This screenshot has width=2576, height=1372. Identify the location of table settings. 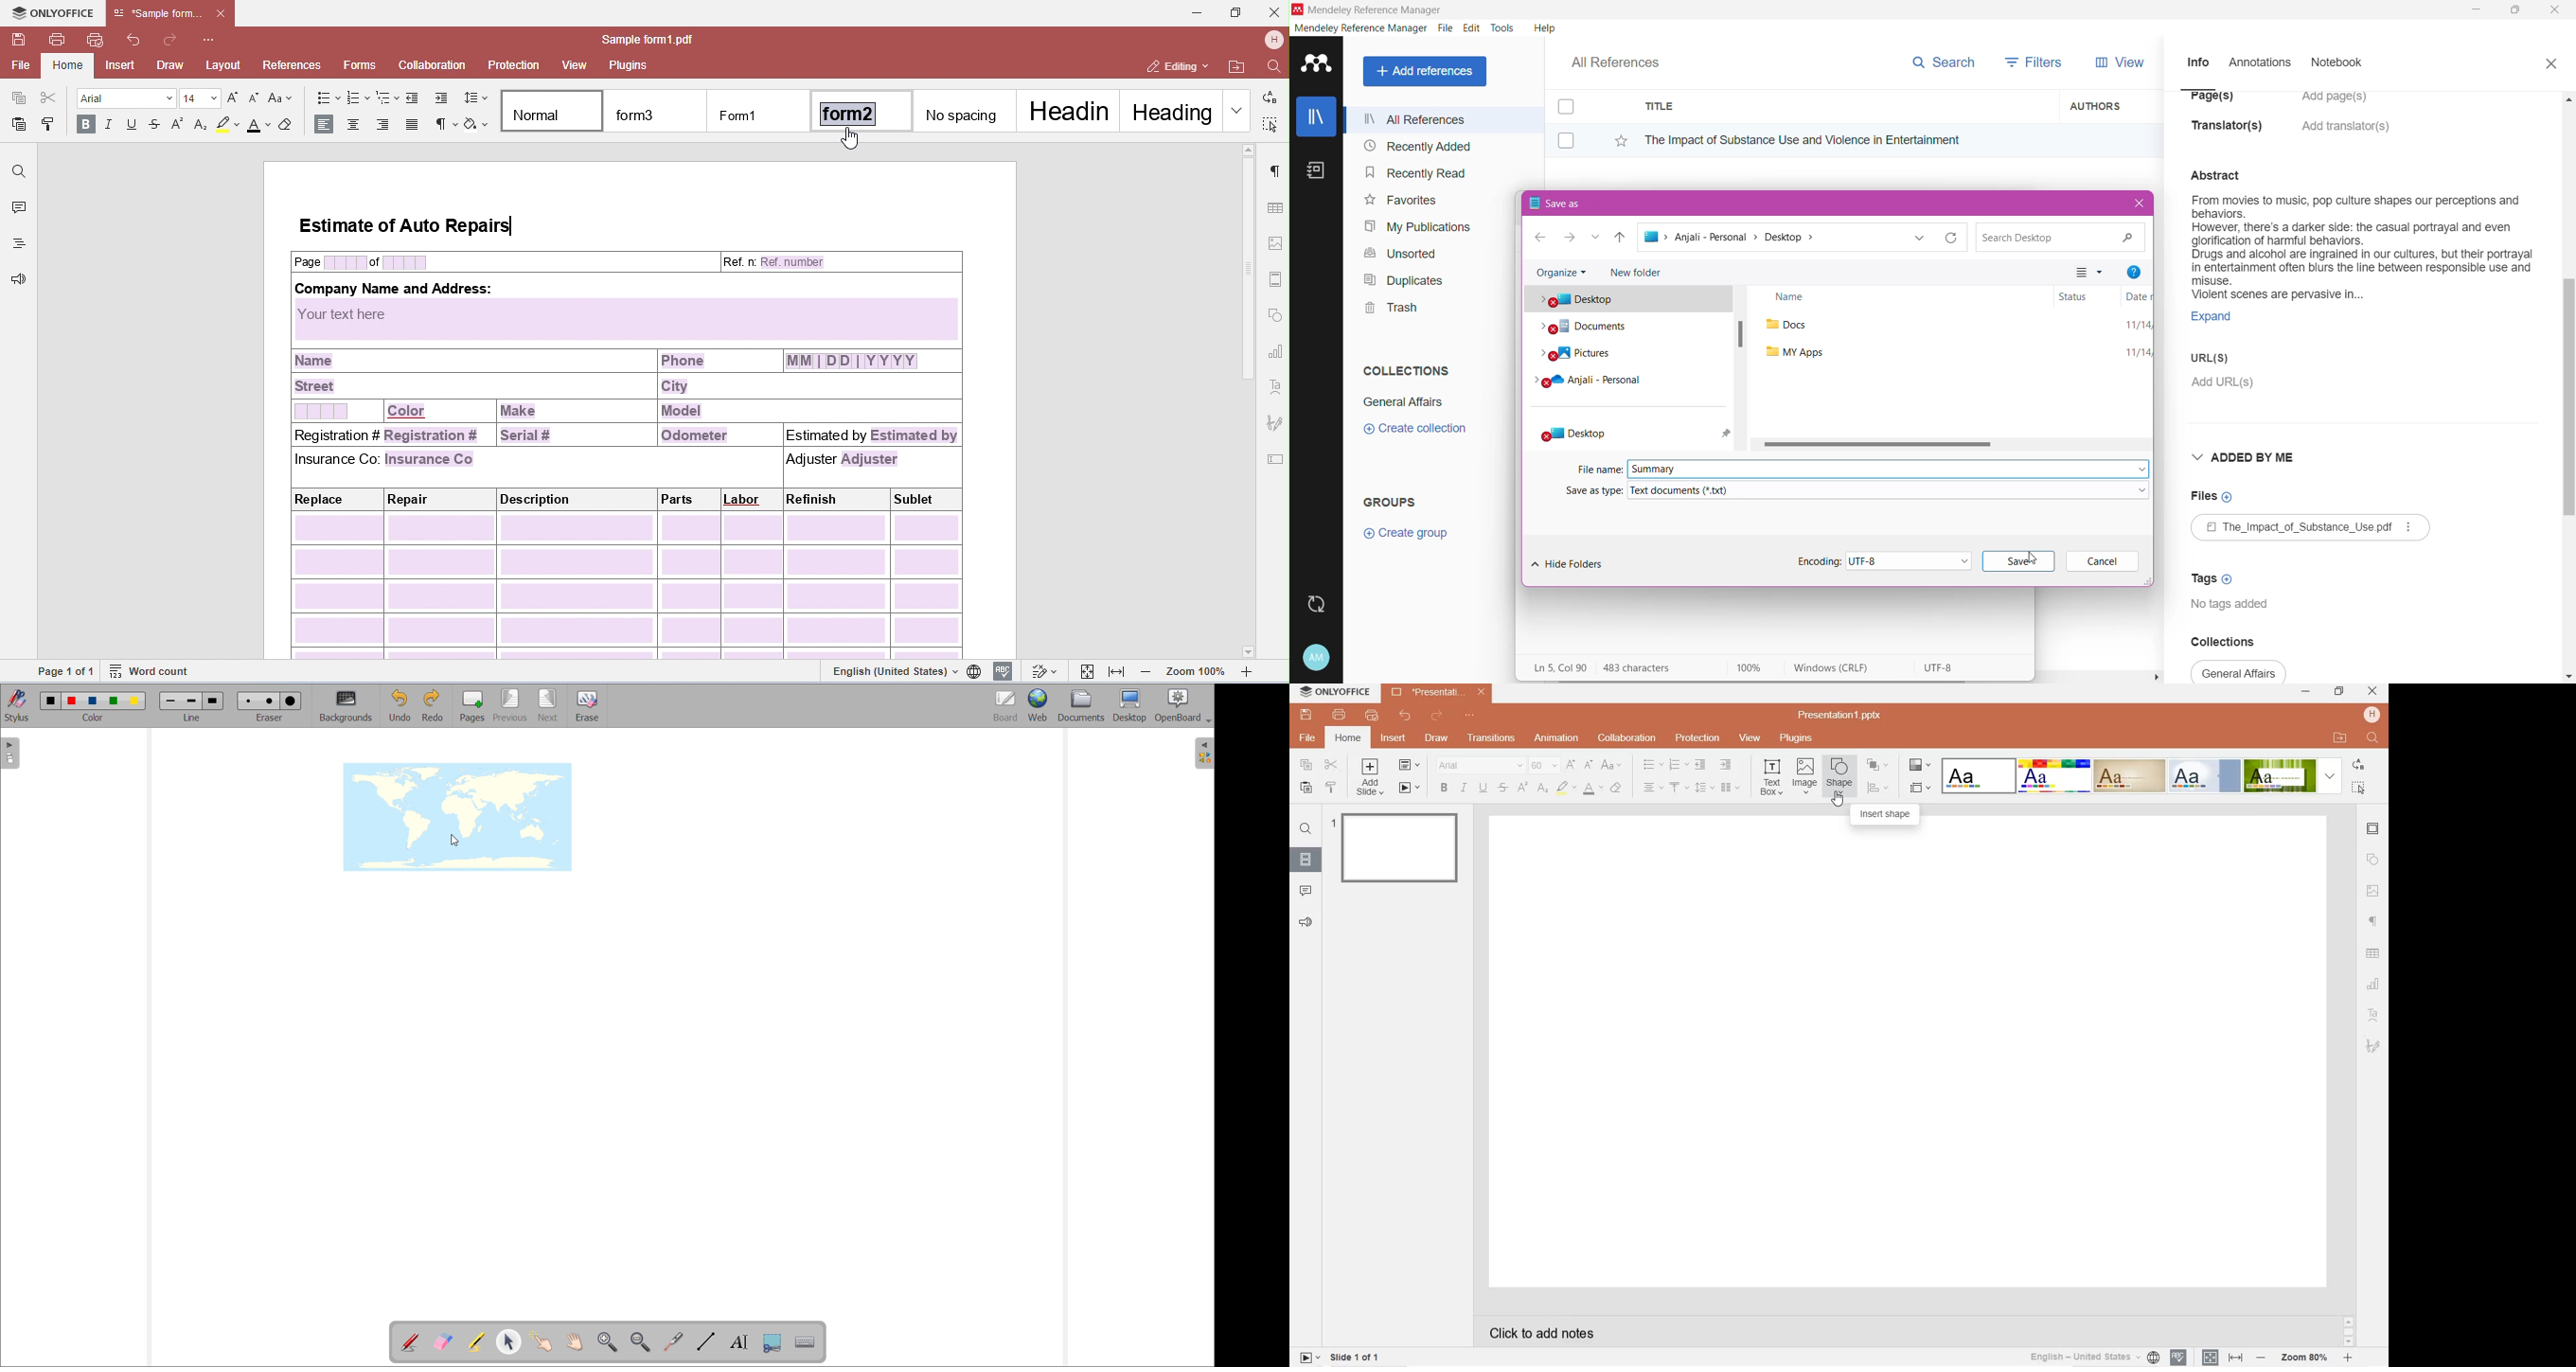
(2375, 954).